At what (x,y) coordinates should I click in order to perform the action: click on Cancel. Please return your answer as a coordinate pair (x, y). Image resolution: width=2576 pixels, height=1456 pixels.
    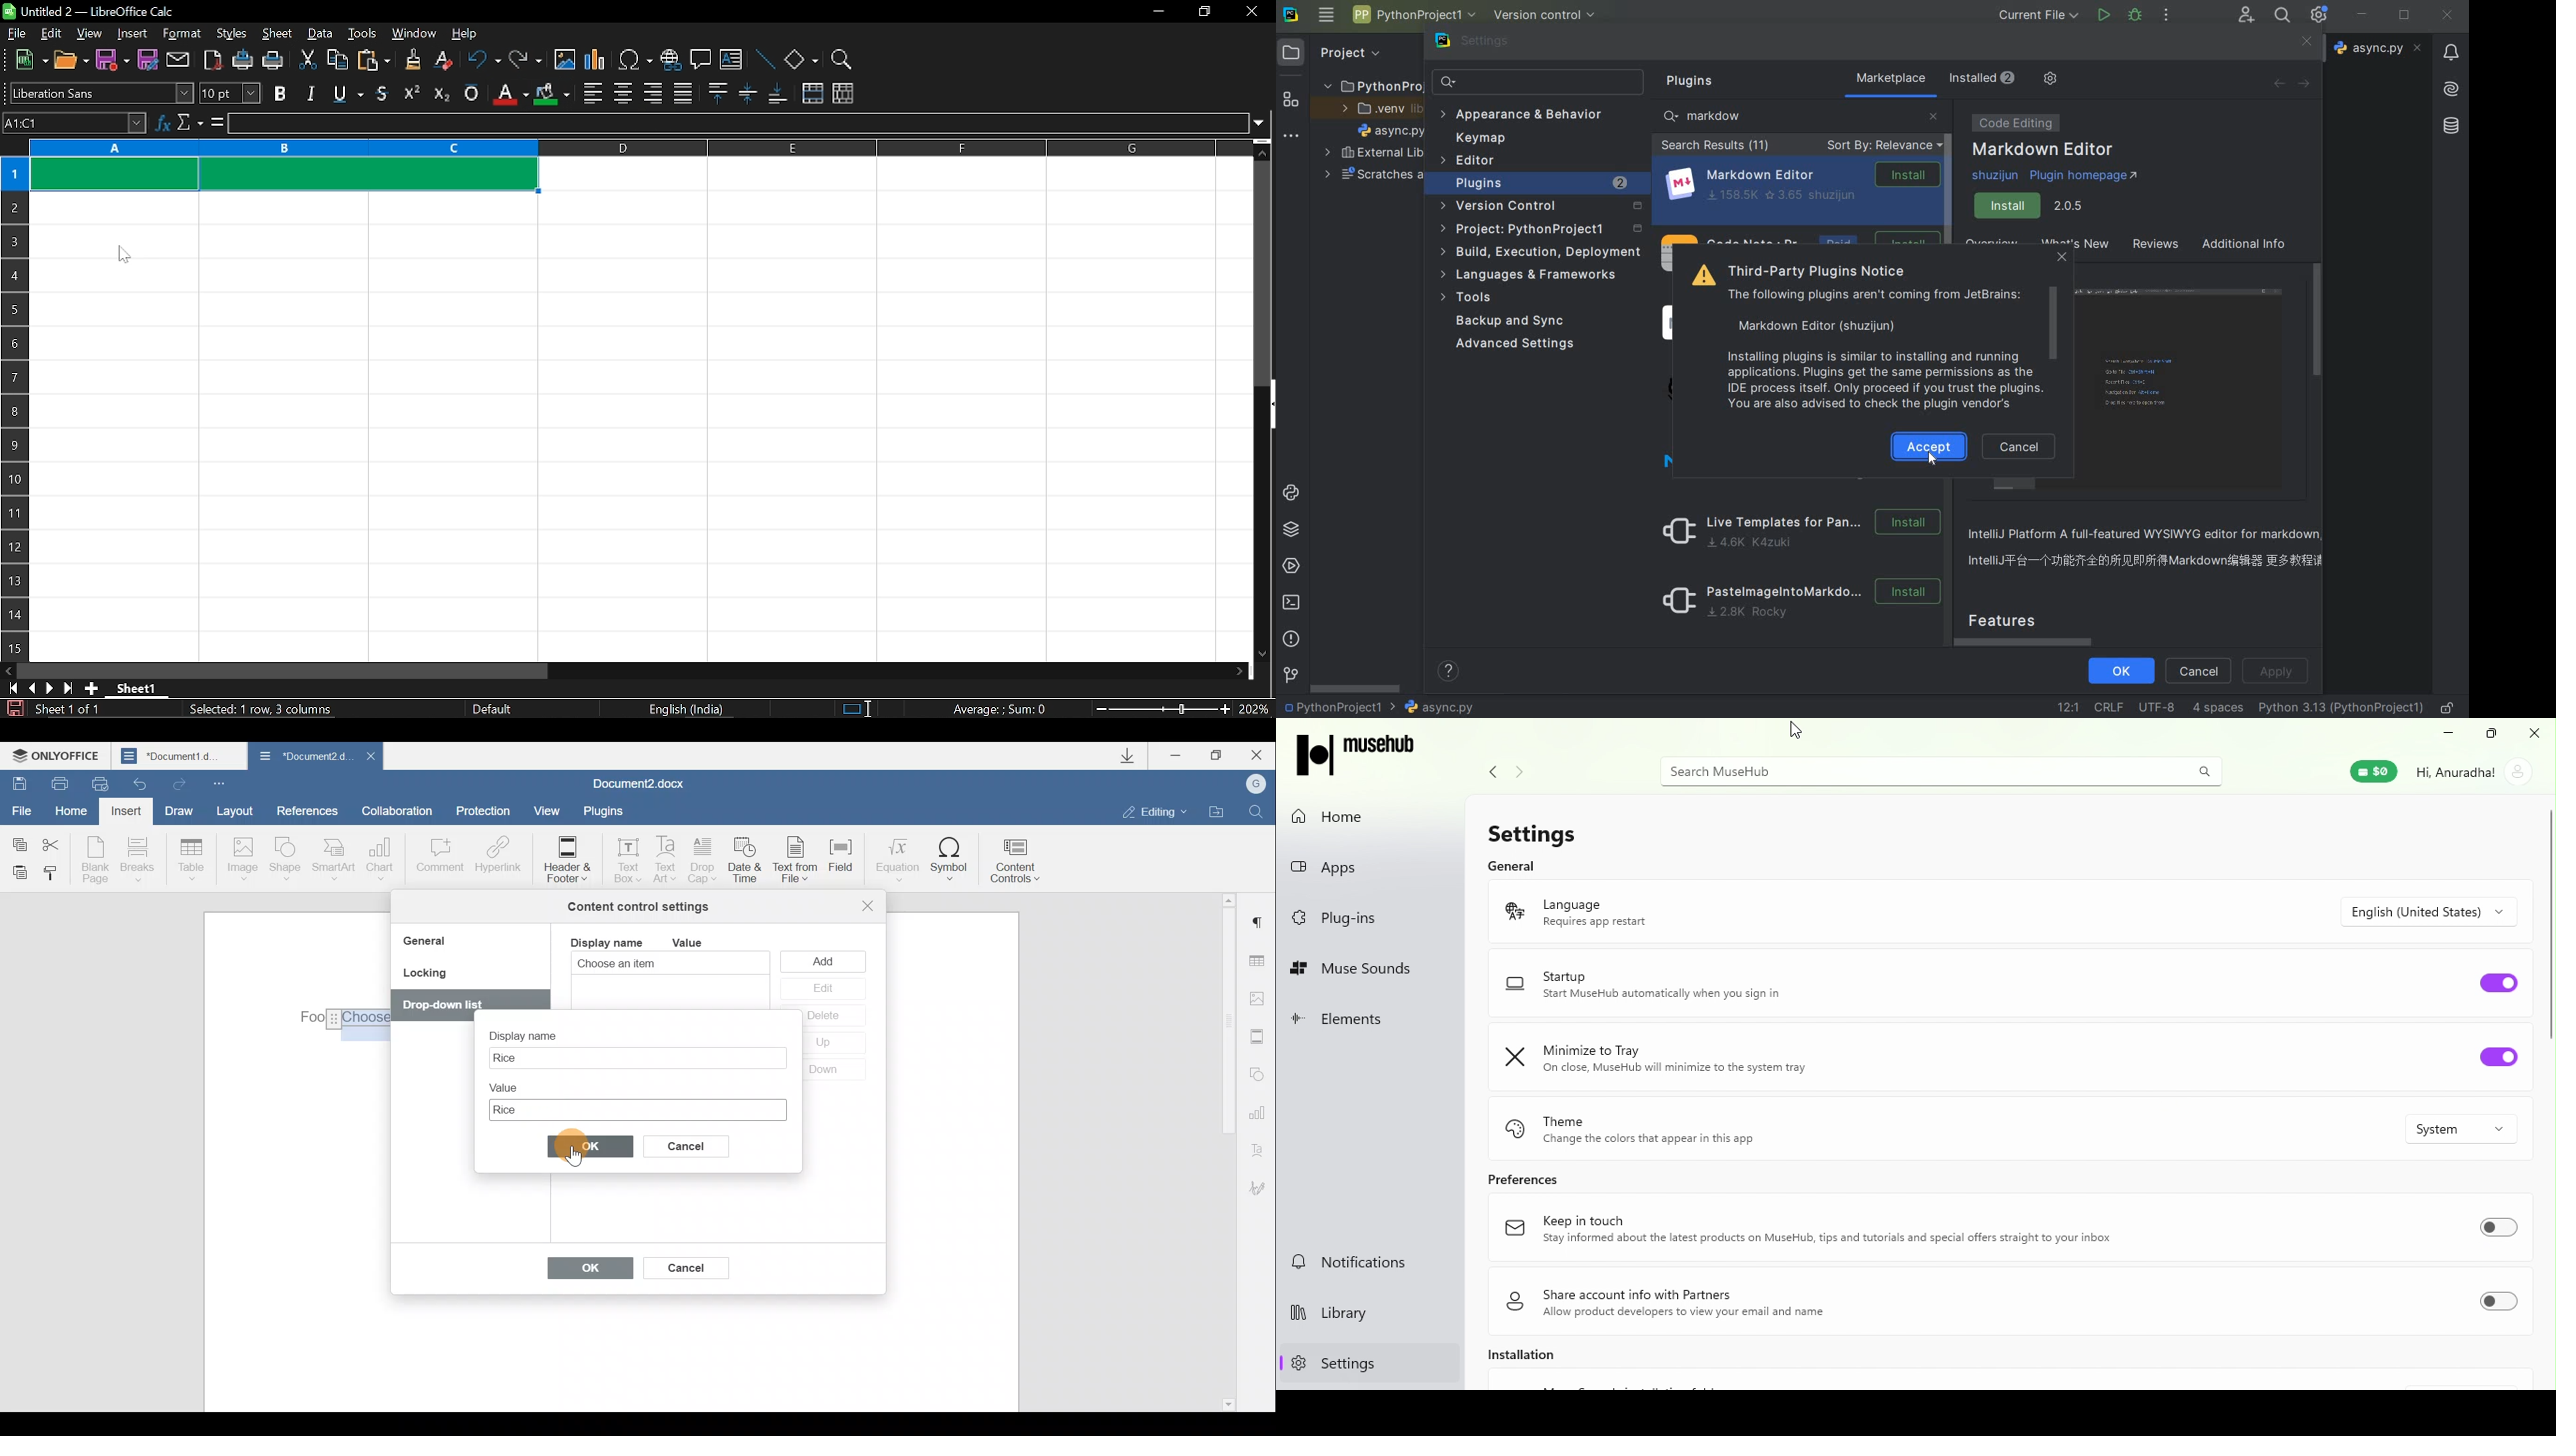
    Looking at the image, I should click on (697, 1143).